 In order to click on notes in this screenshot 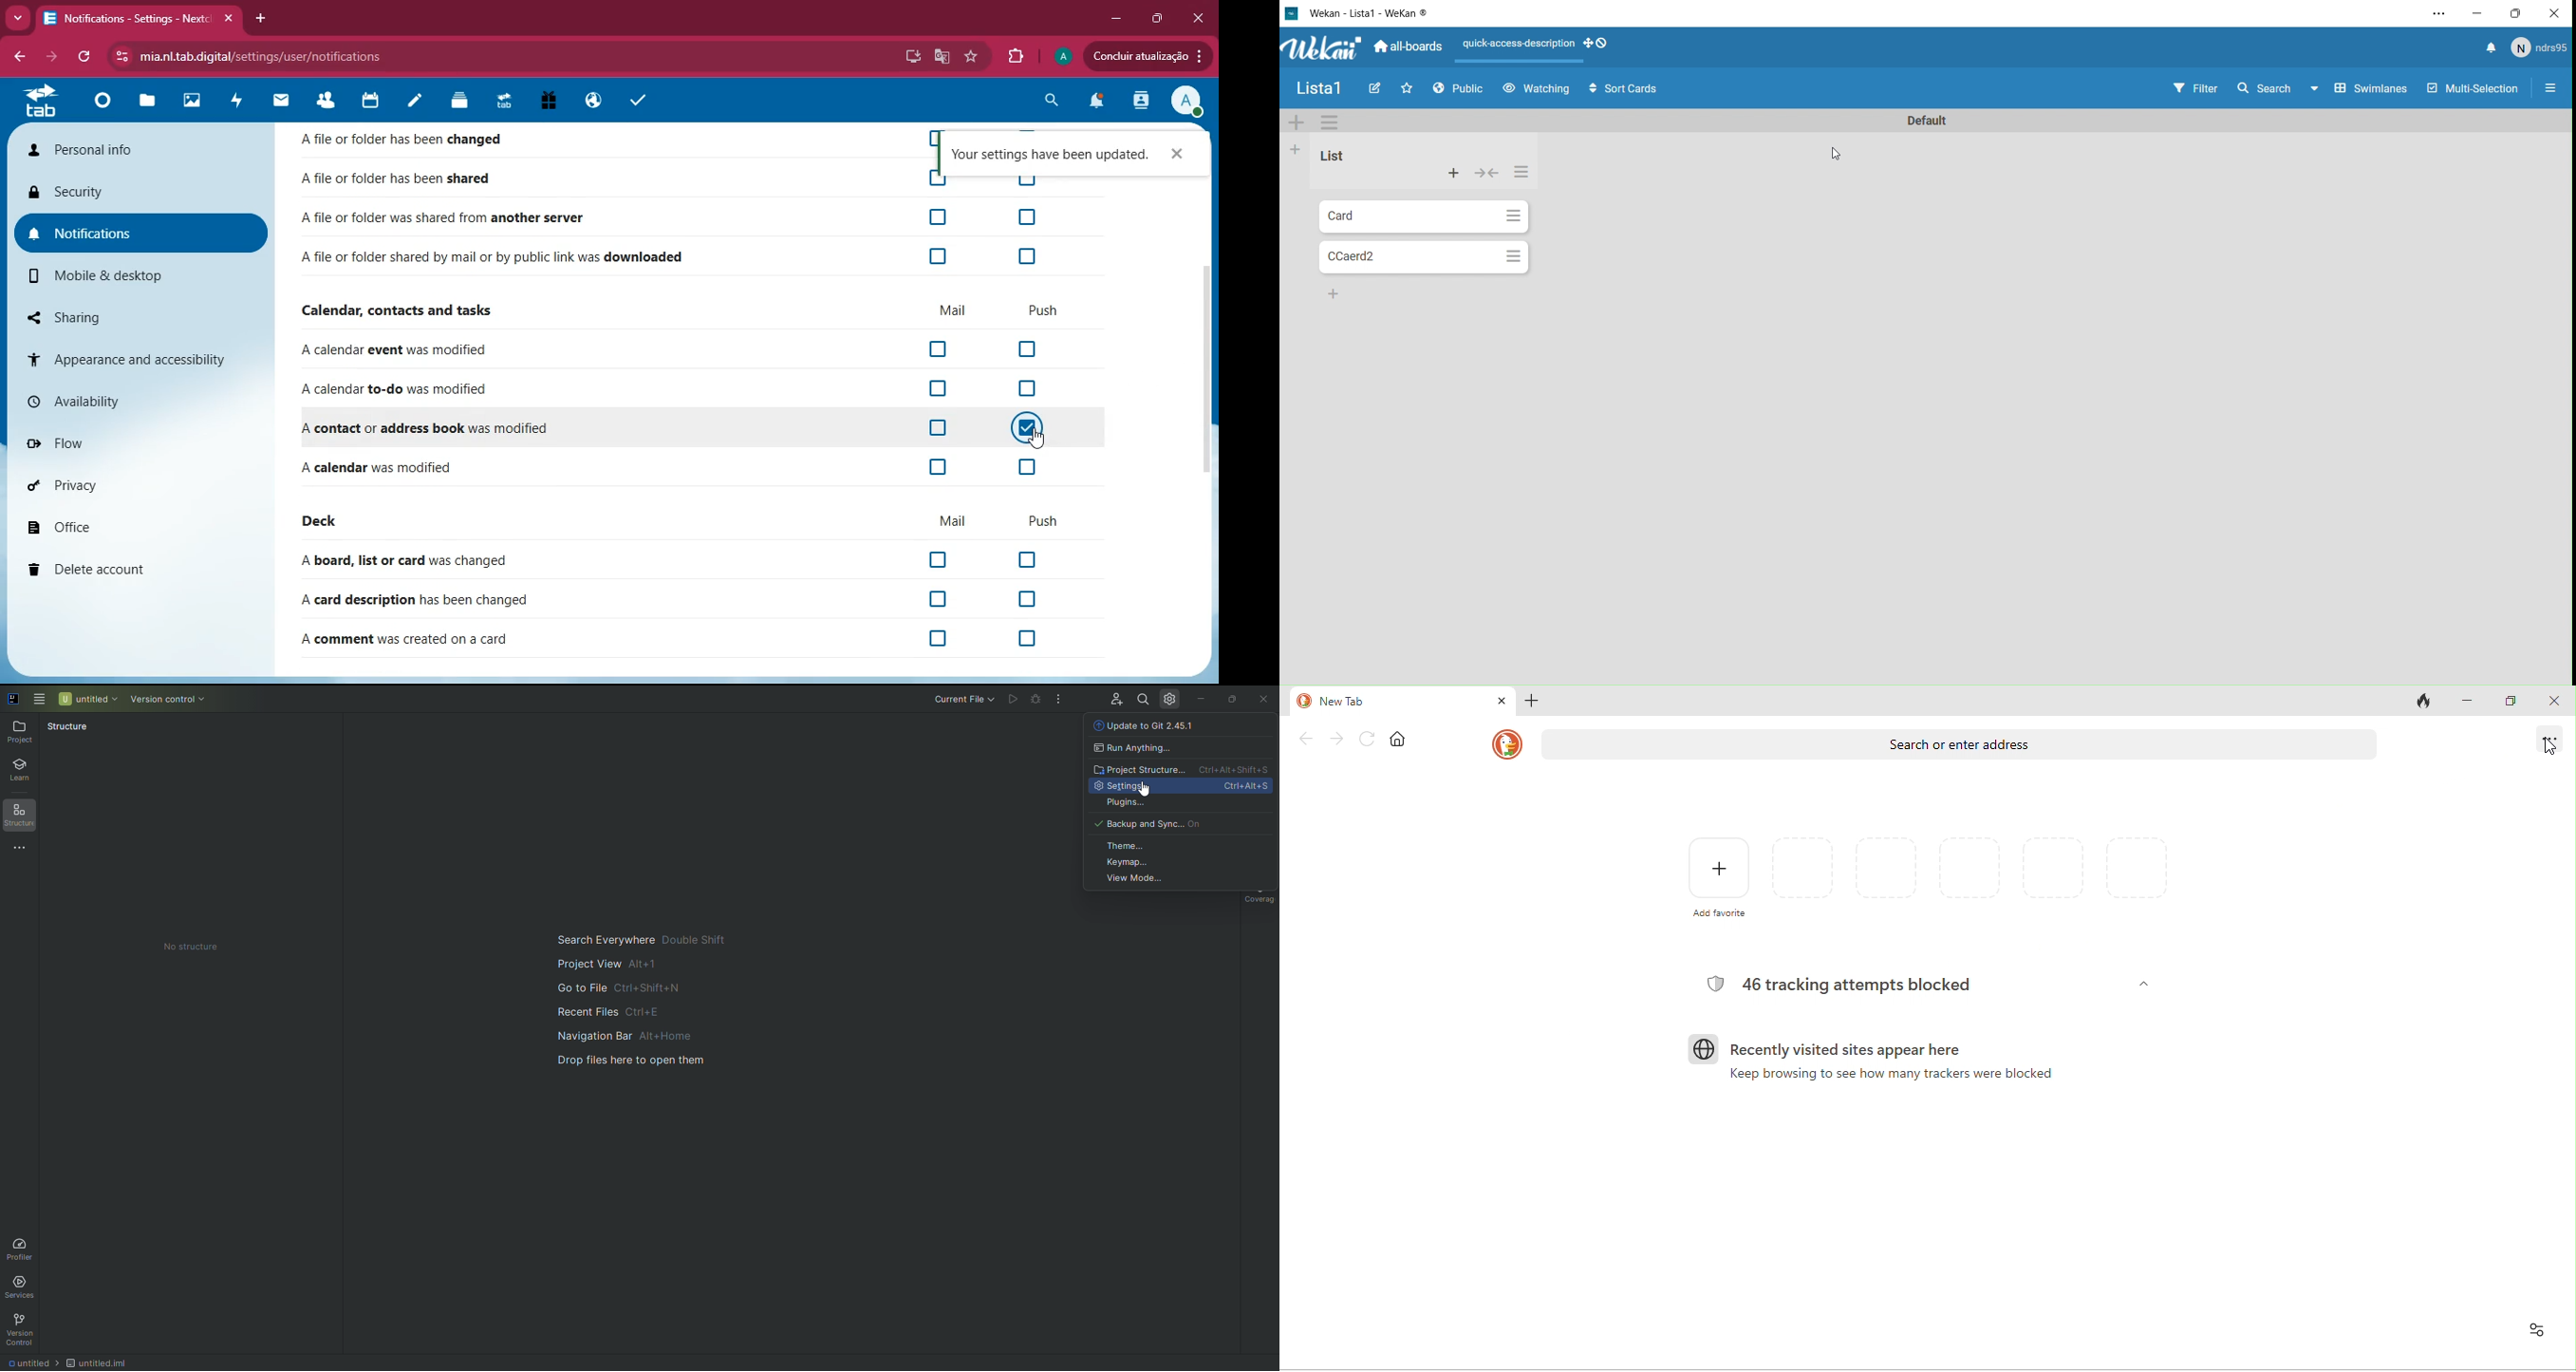, I will do `click(416, 103)`.